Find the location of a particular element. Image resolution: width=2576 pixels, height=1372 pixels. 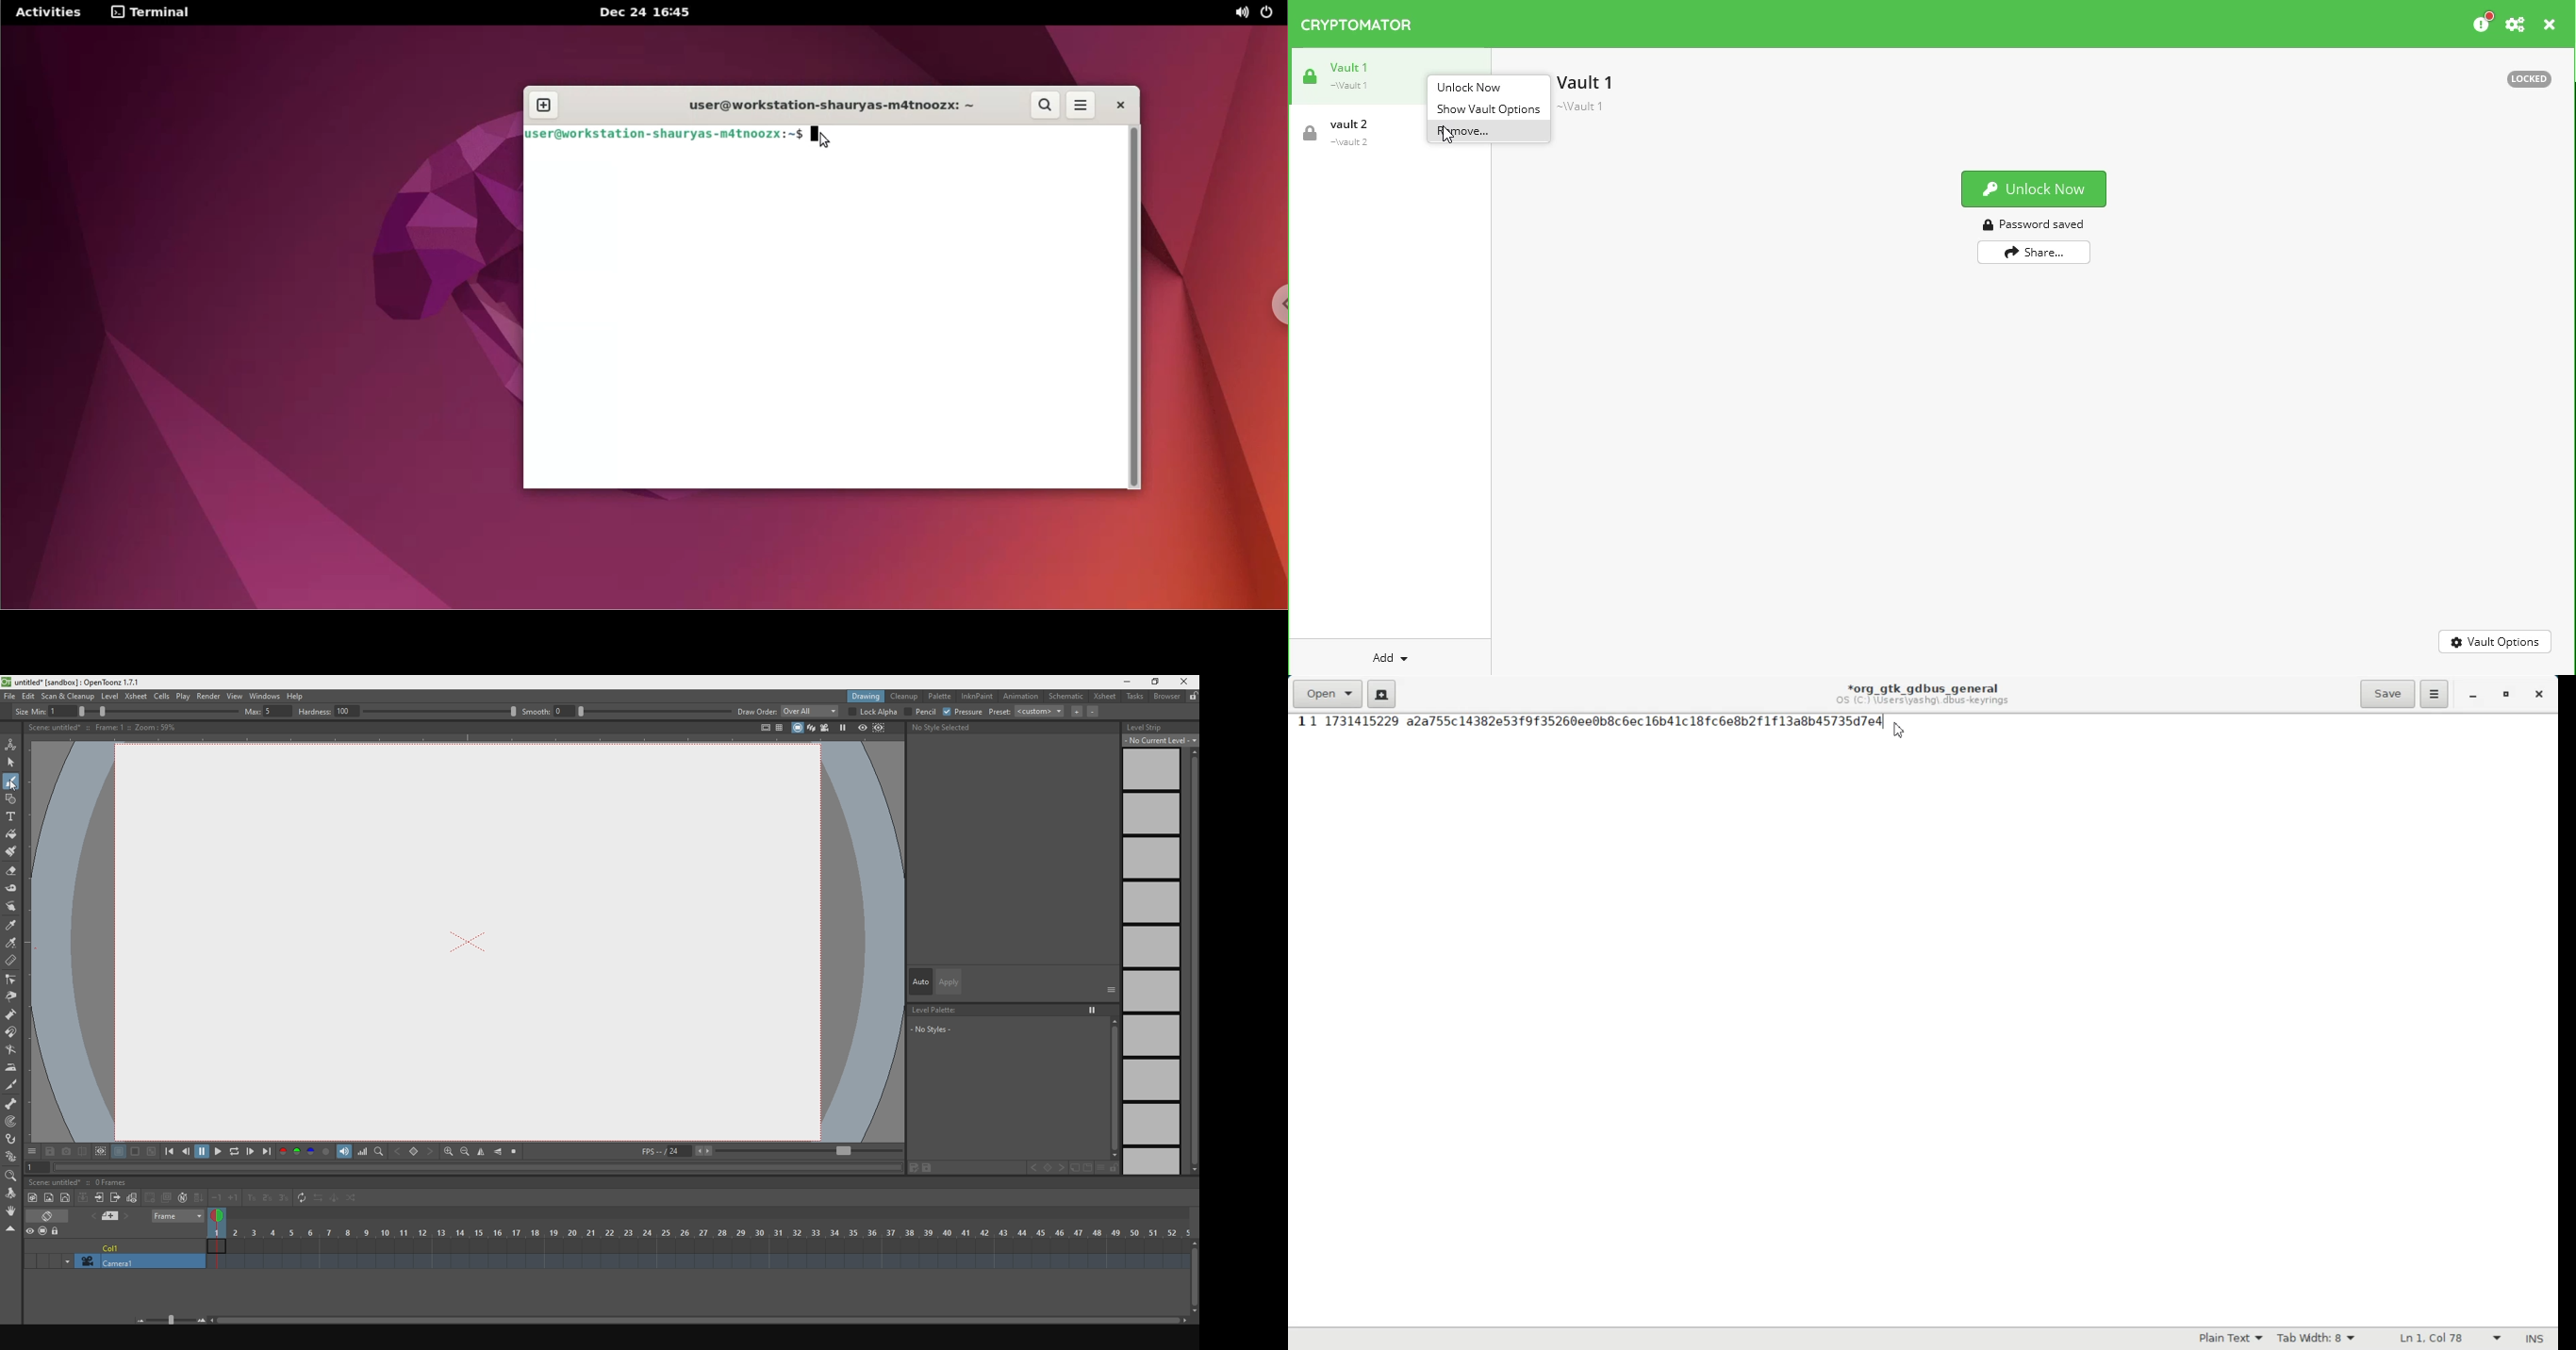

frame is located at coordinates (174, 1218).